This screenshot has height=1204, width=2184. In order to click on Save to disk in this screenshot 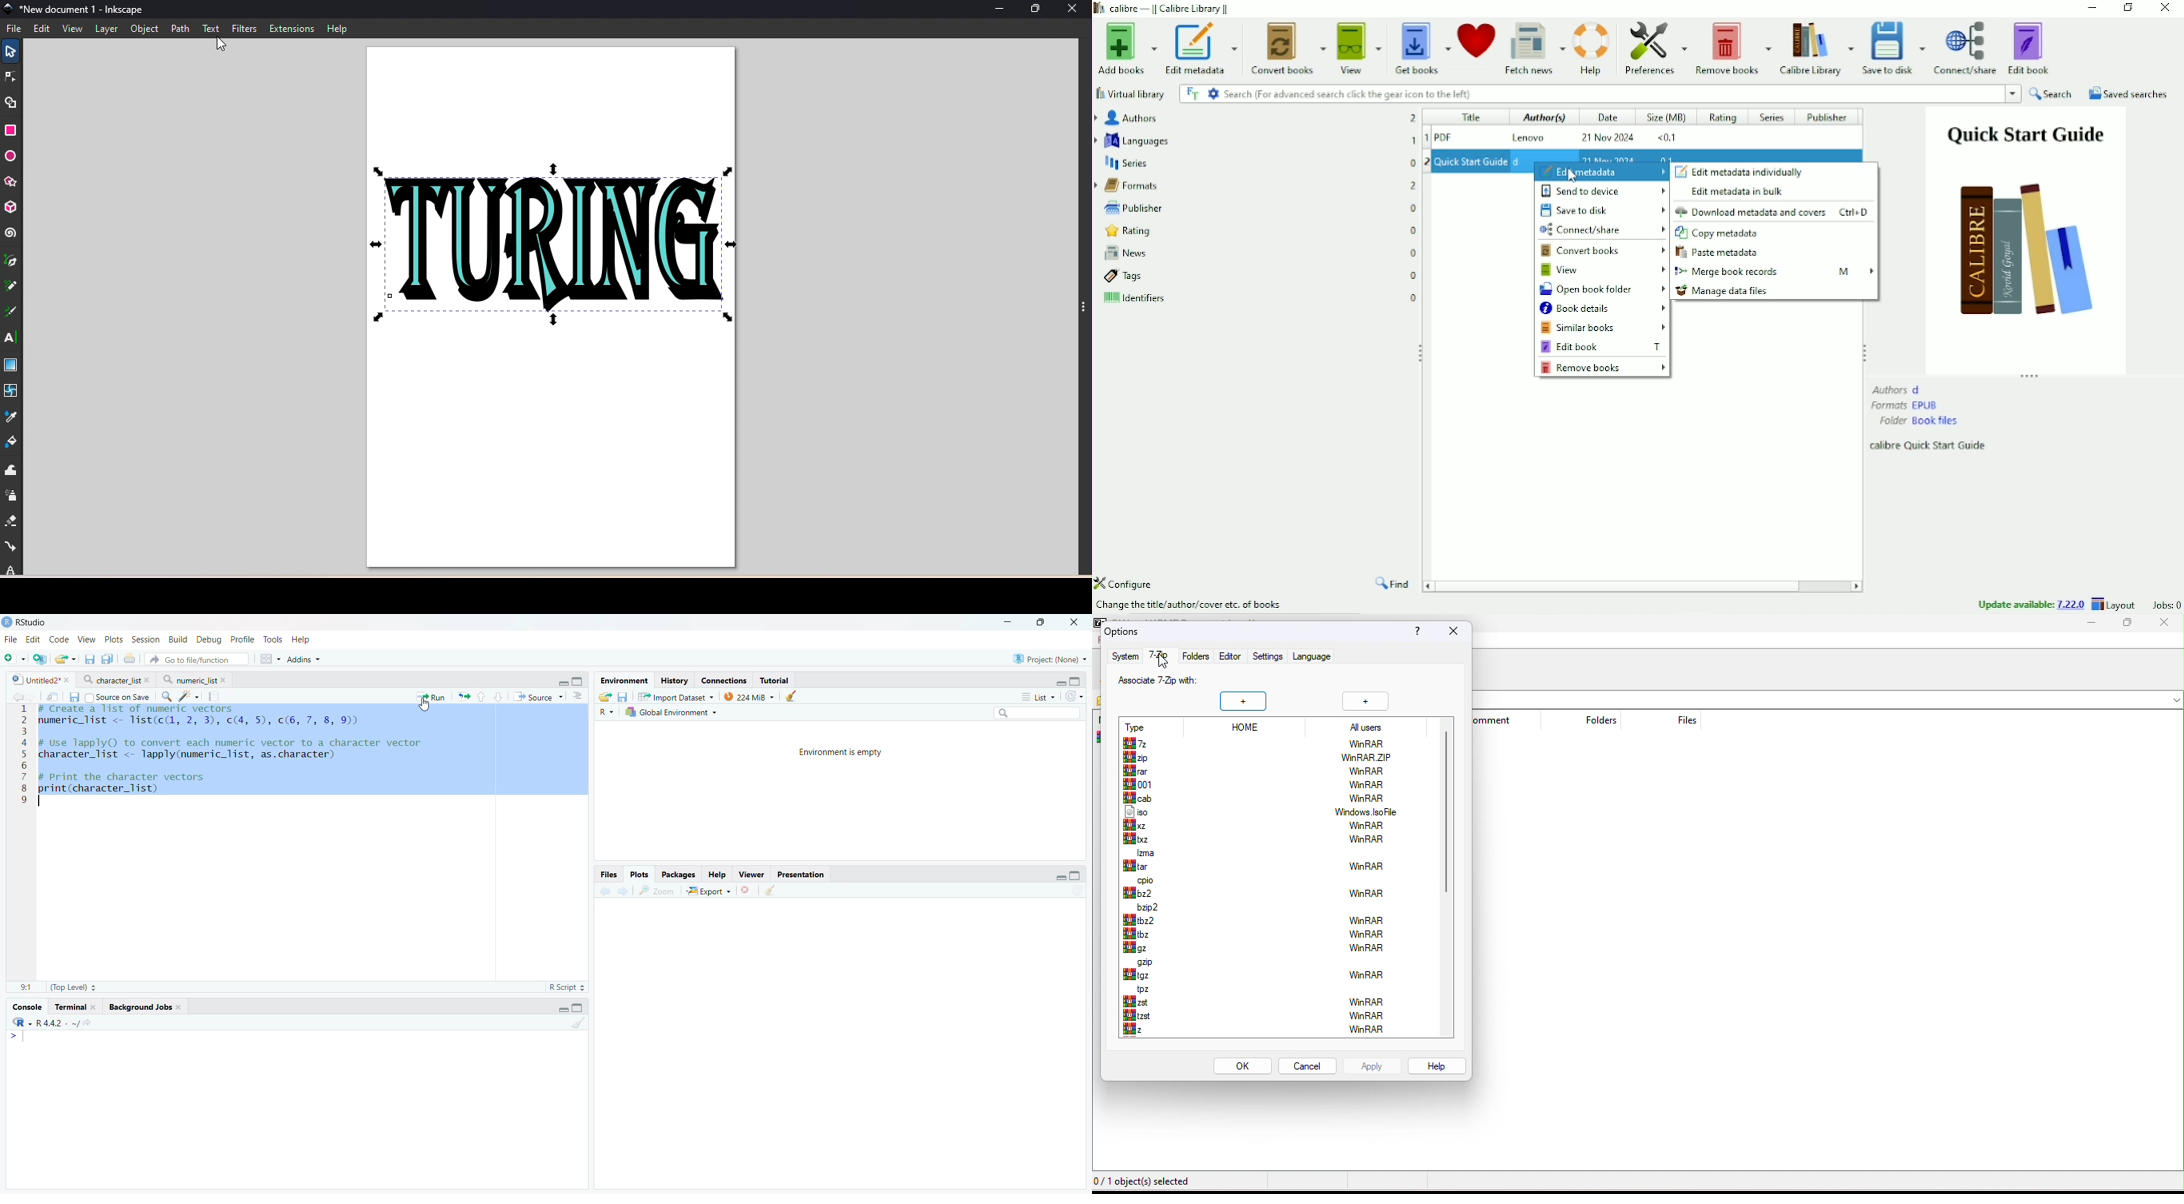, I will do `click(1895, 48)`.